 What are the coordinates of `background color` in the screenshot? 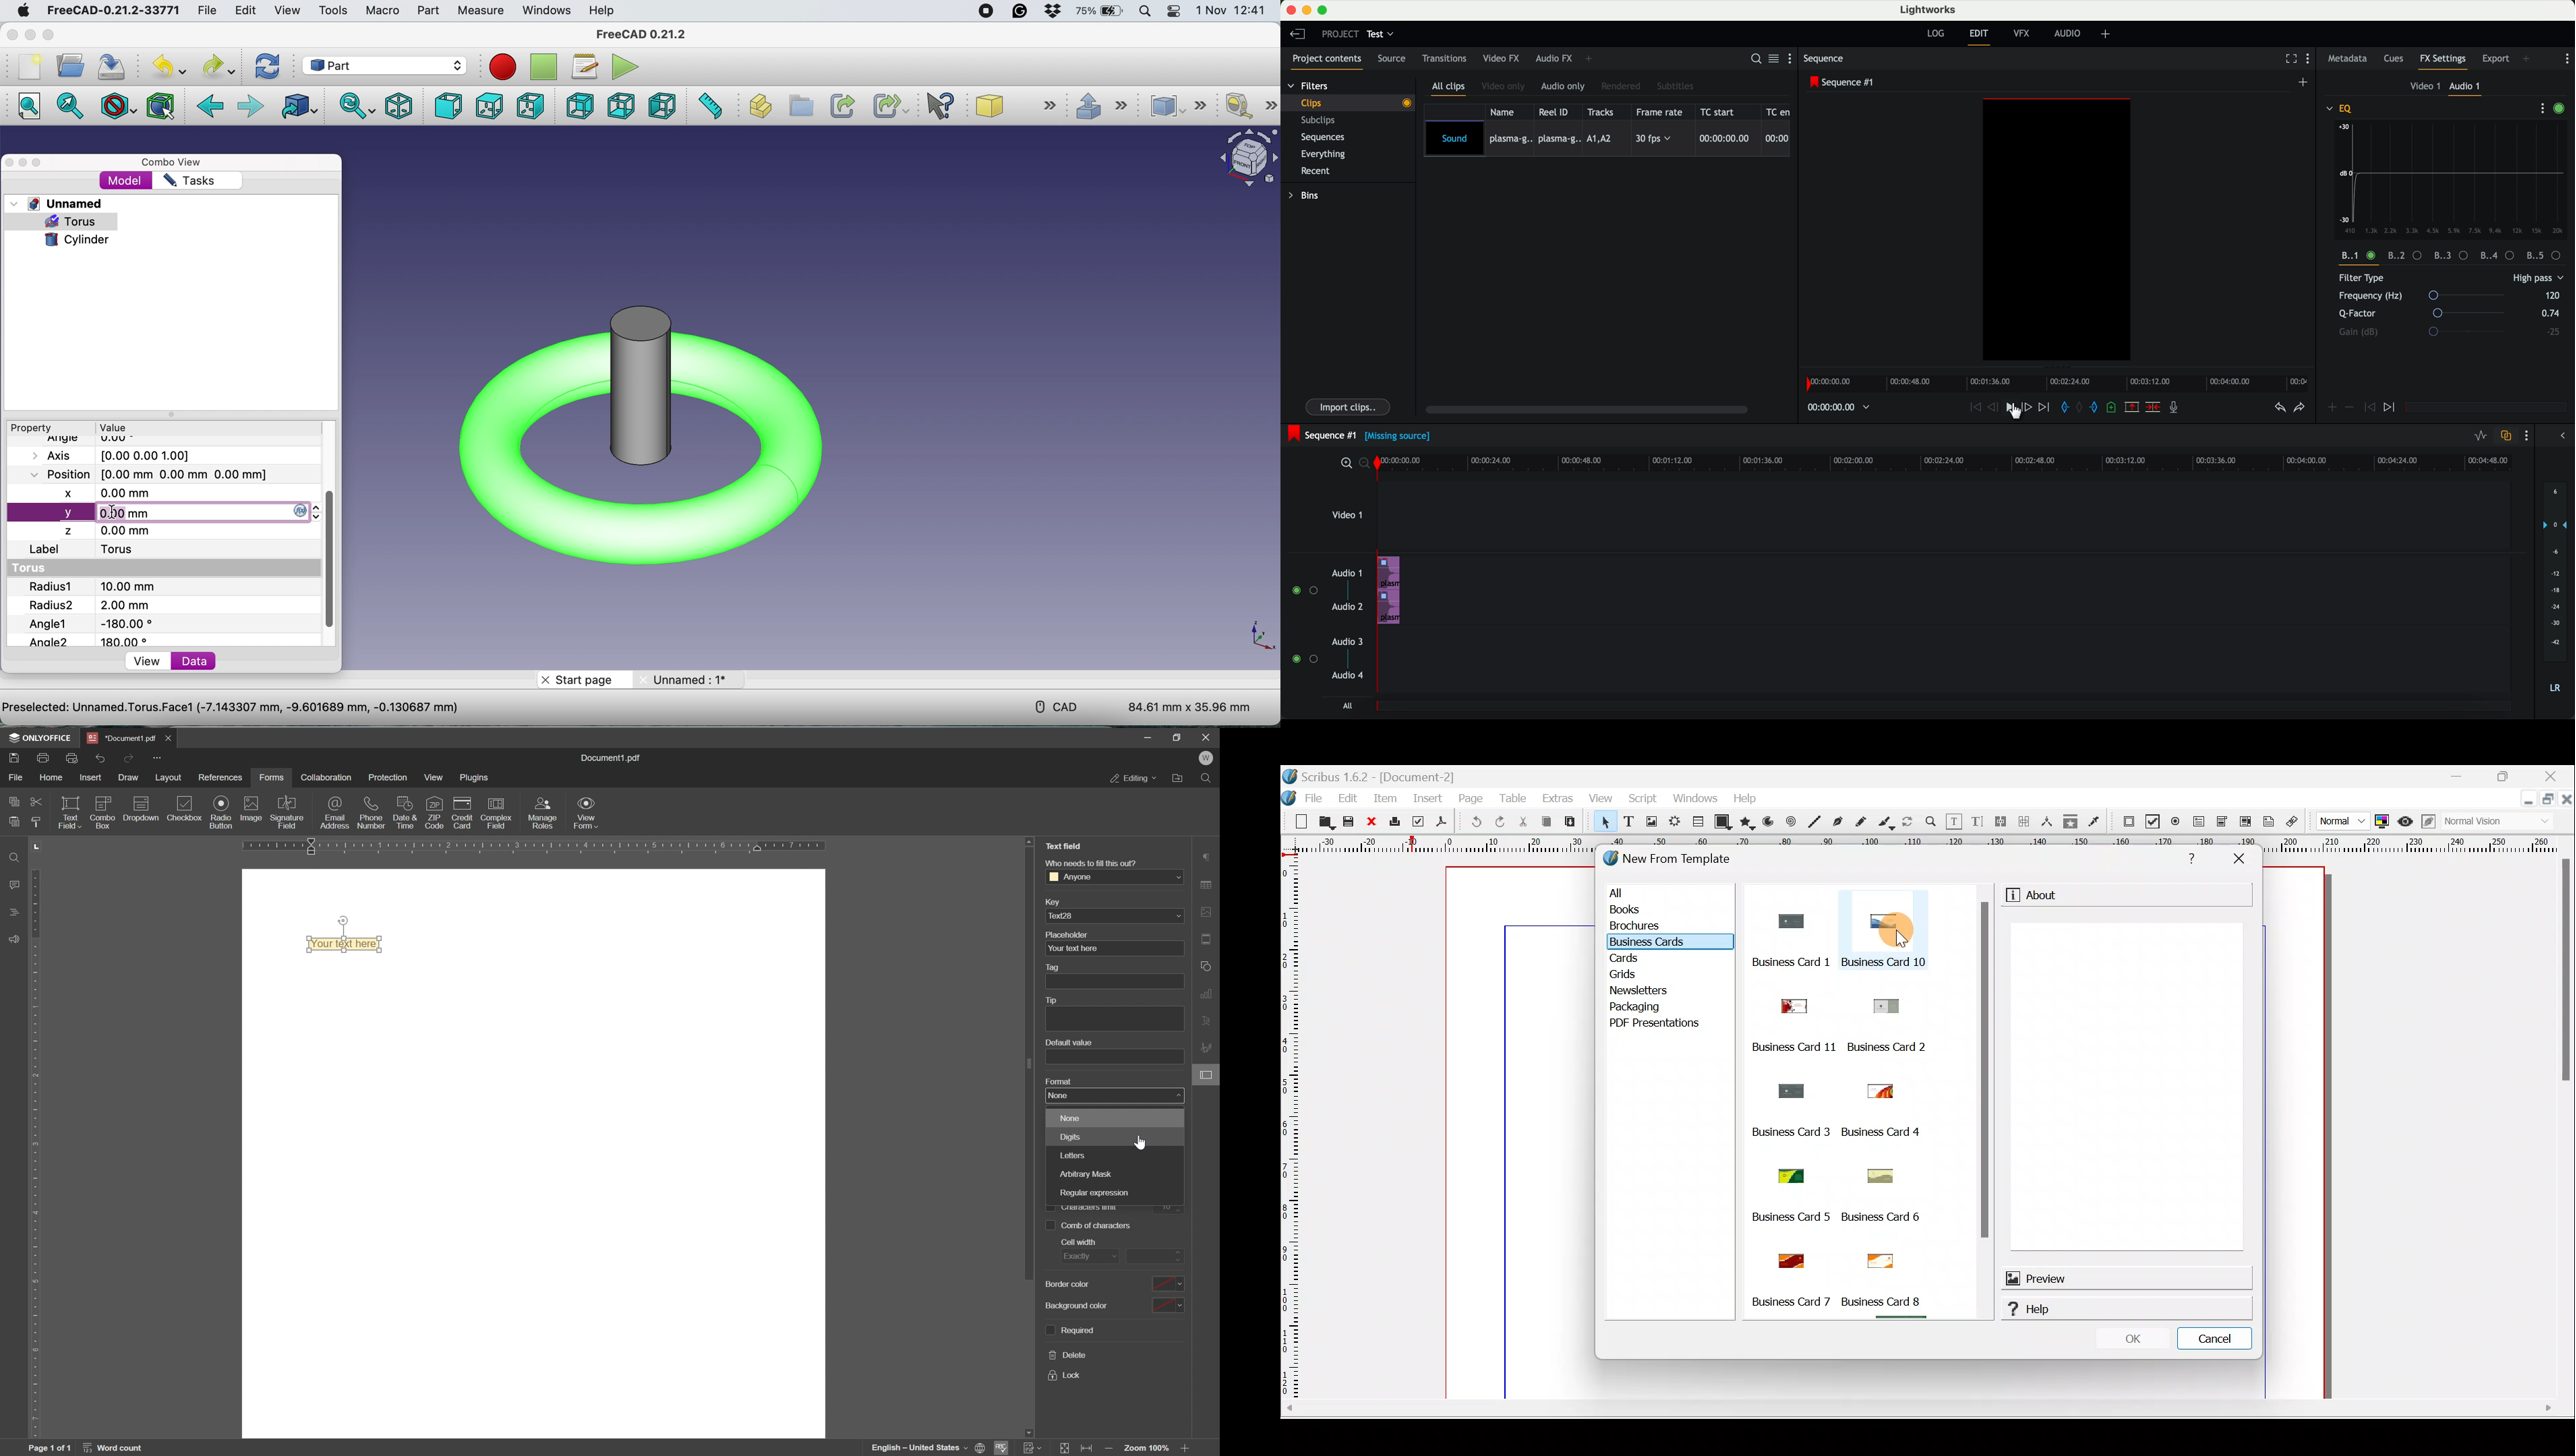 It's located at (1074, 1305).